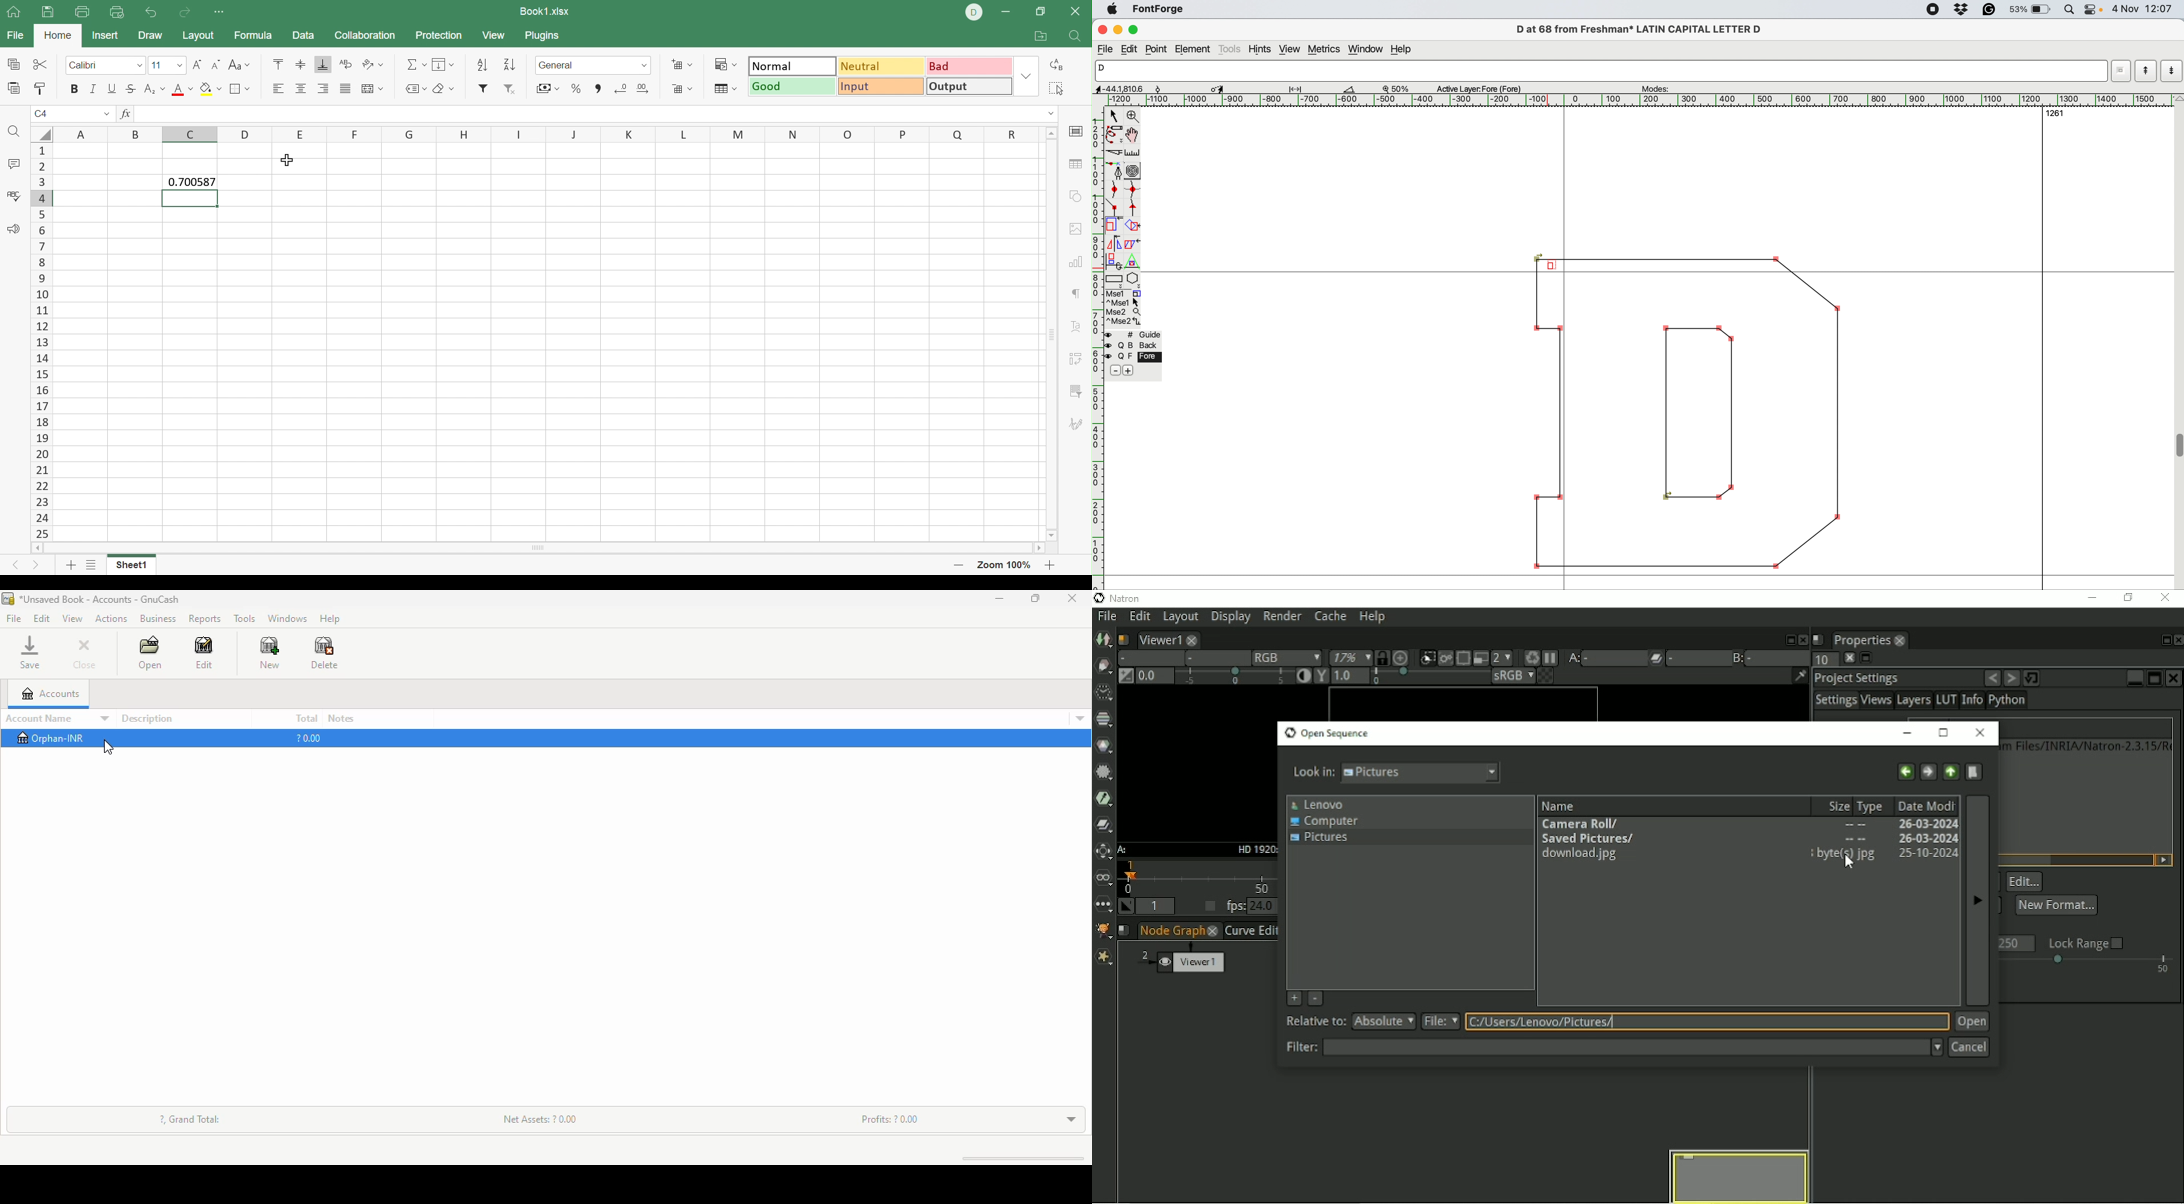 The image size is (2184, 1204). I want to click on Scroll down, so click(1053, 536).